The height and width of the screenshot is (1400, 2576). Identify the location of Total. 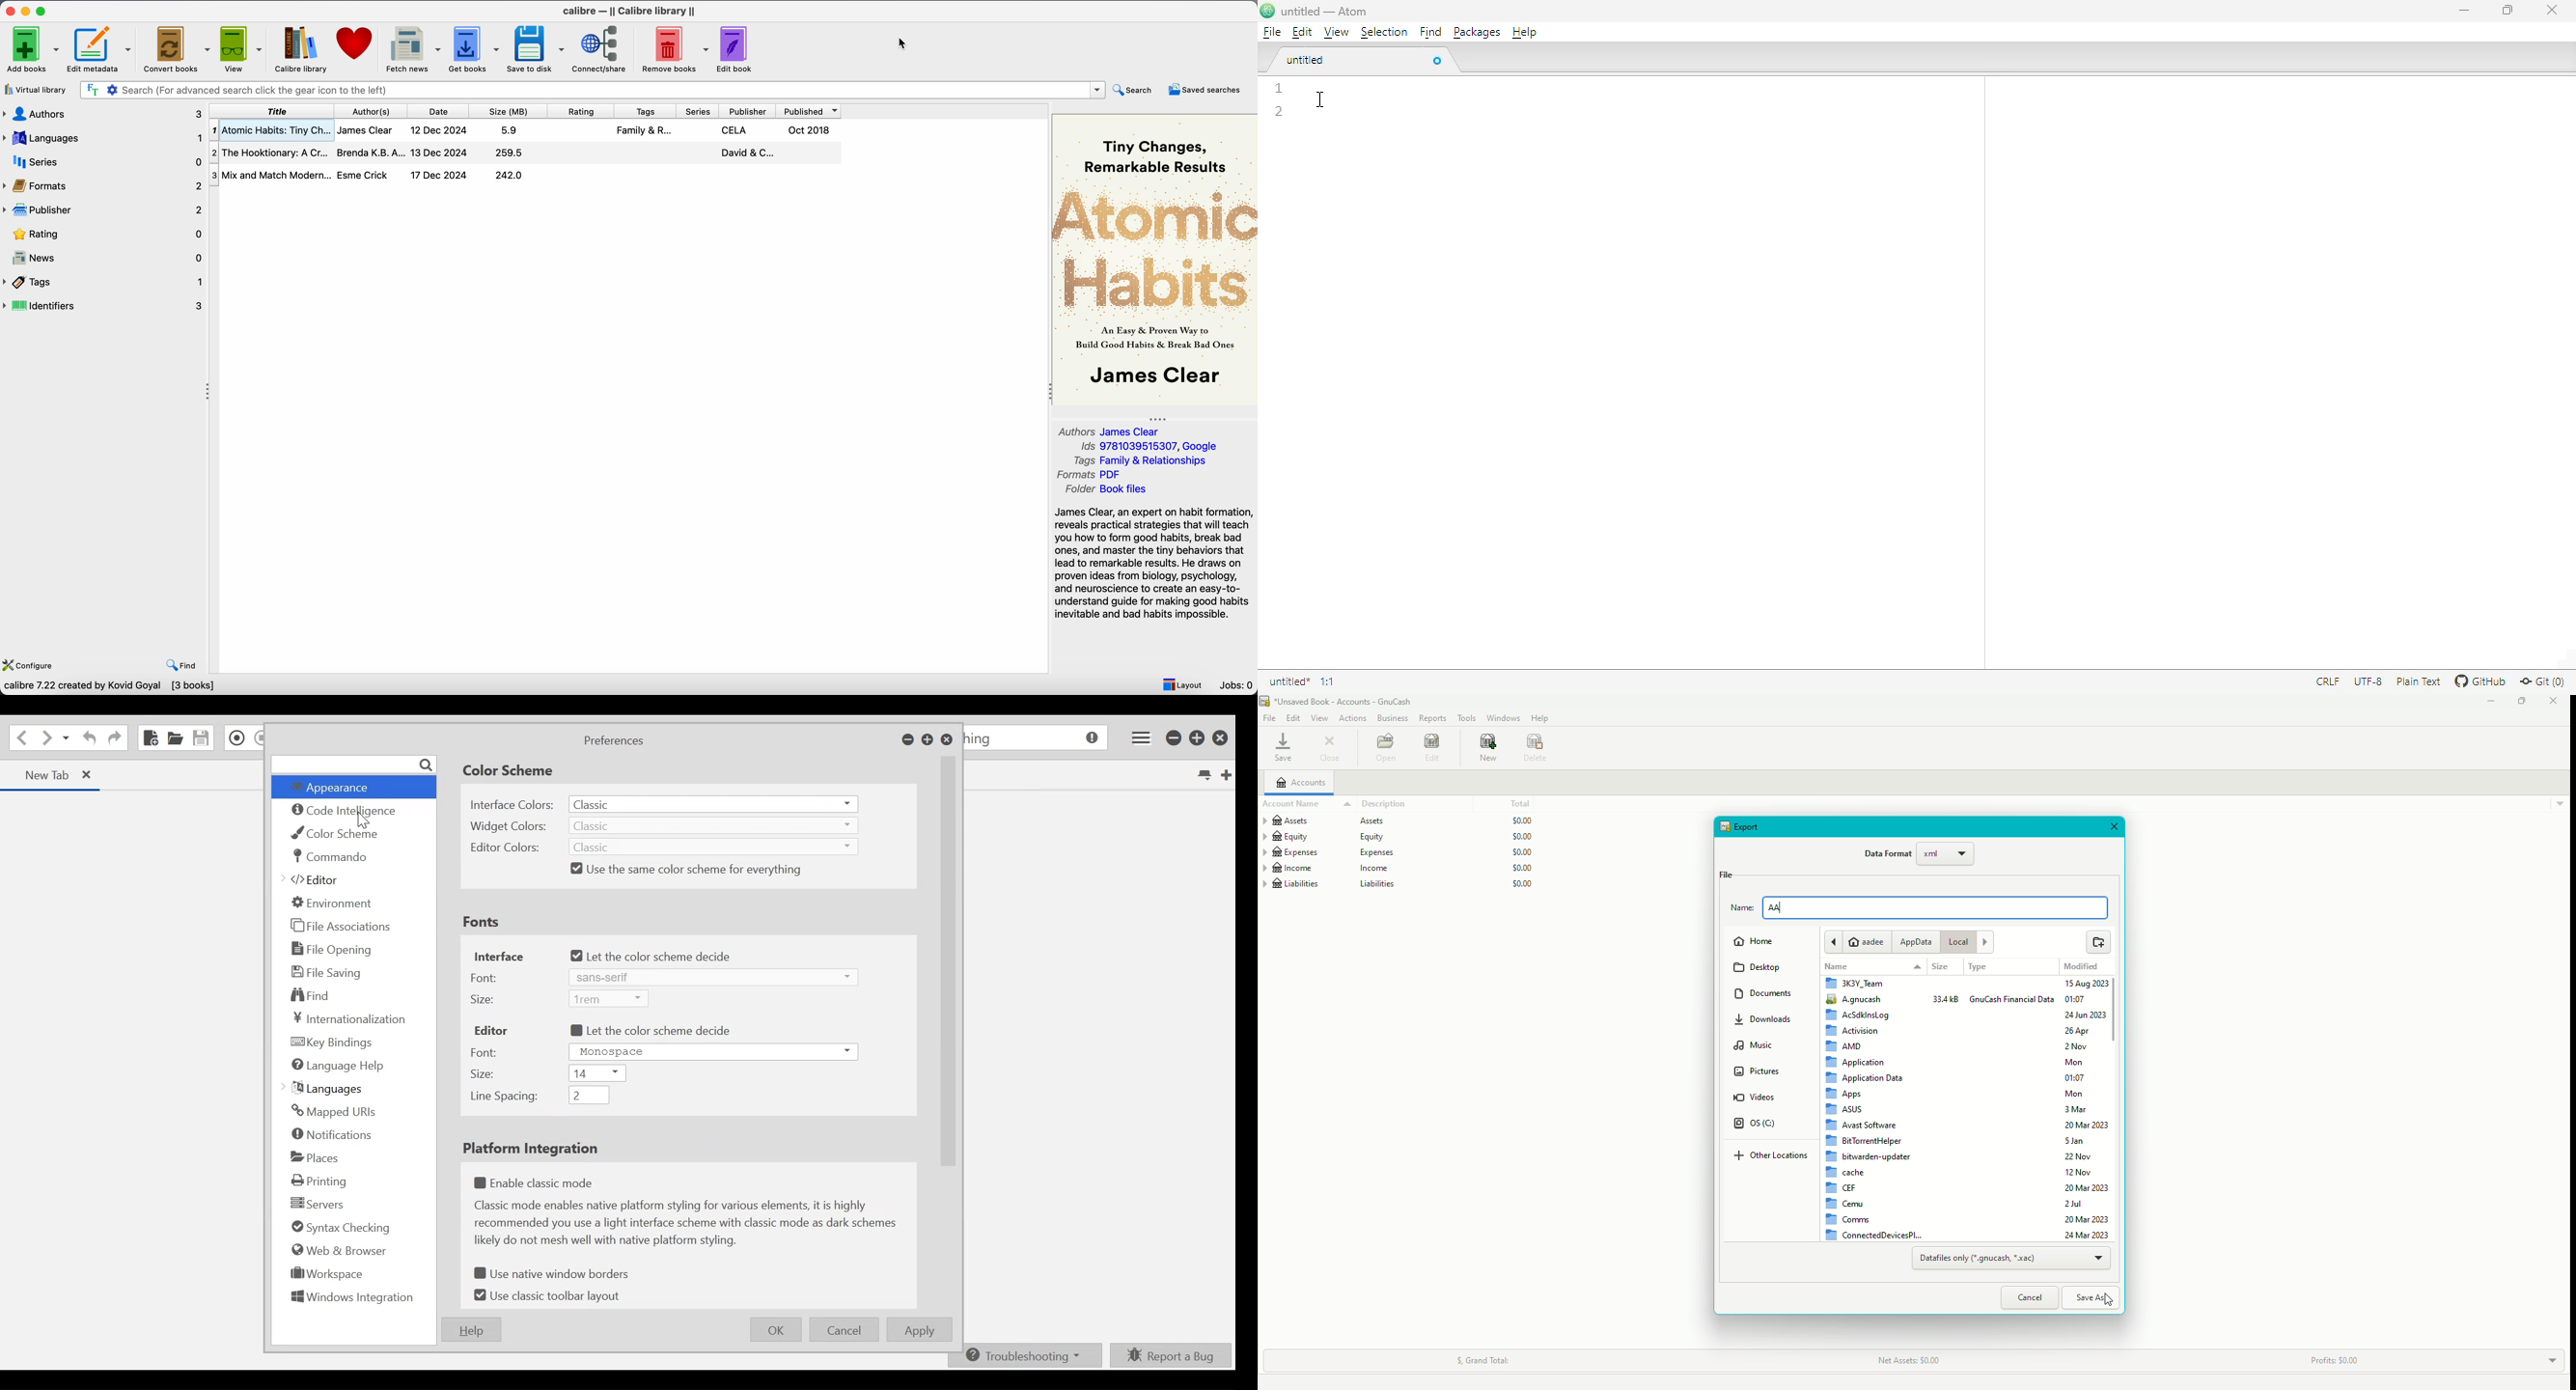
(1524, 801).